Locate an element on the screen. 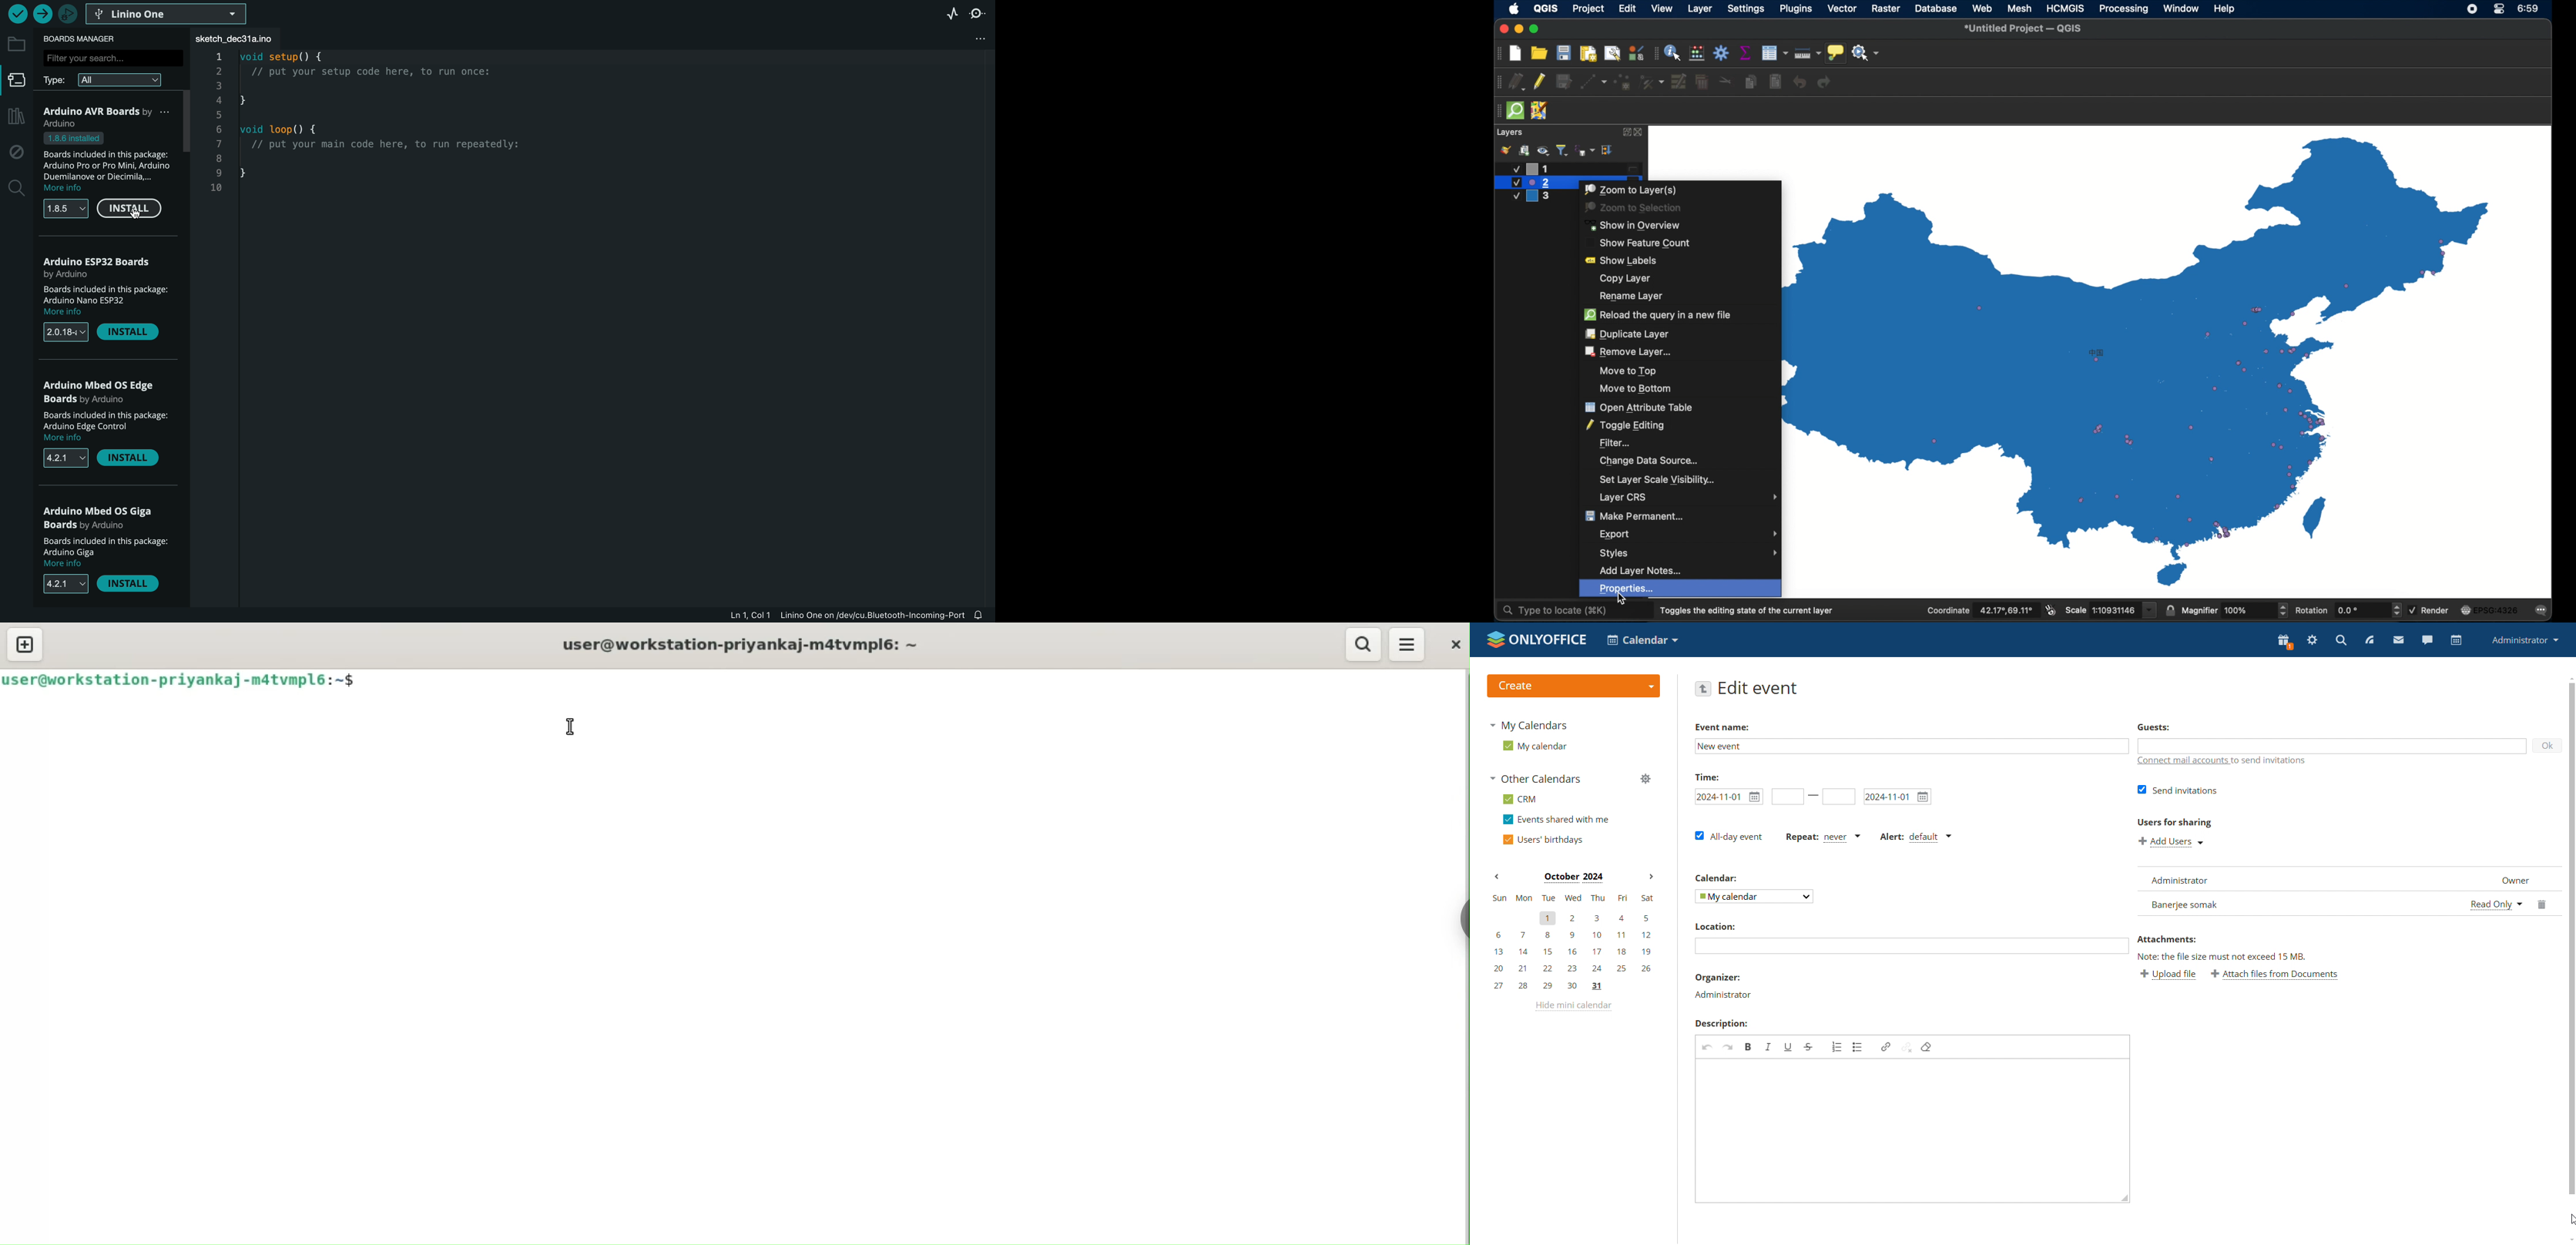  add location is located at coordinates (1912, 946).